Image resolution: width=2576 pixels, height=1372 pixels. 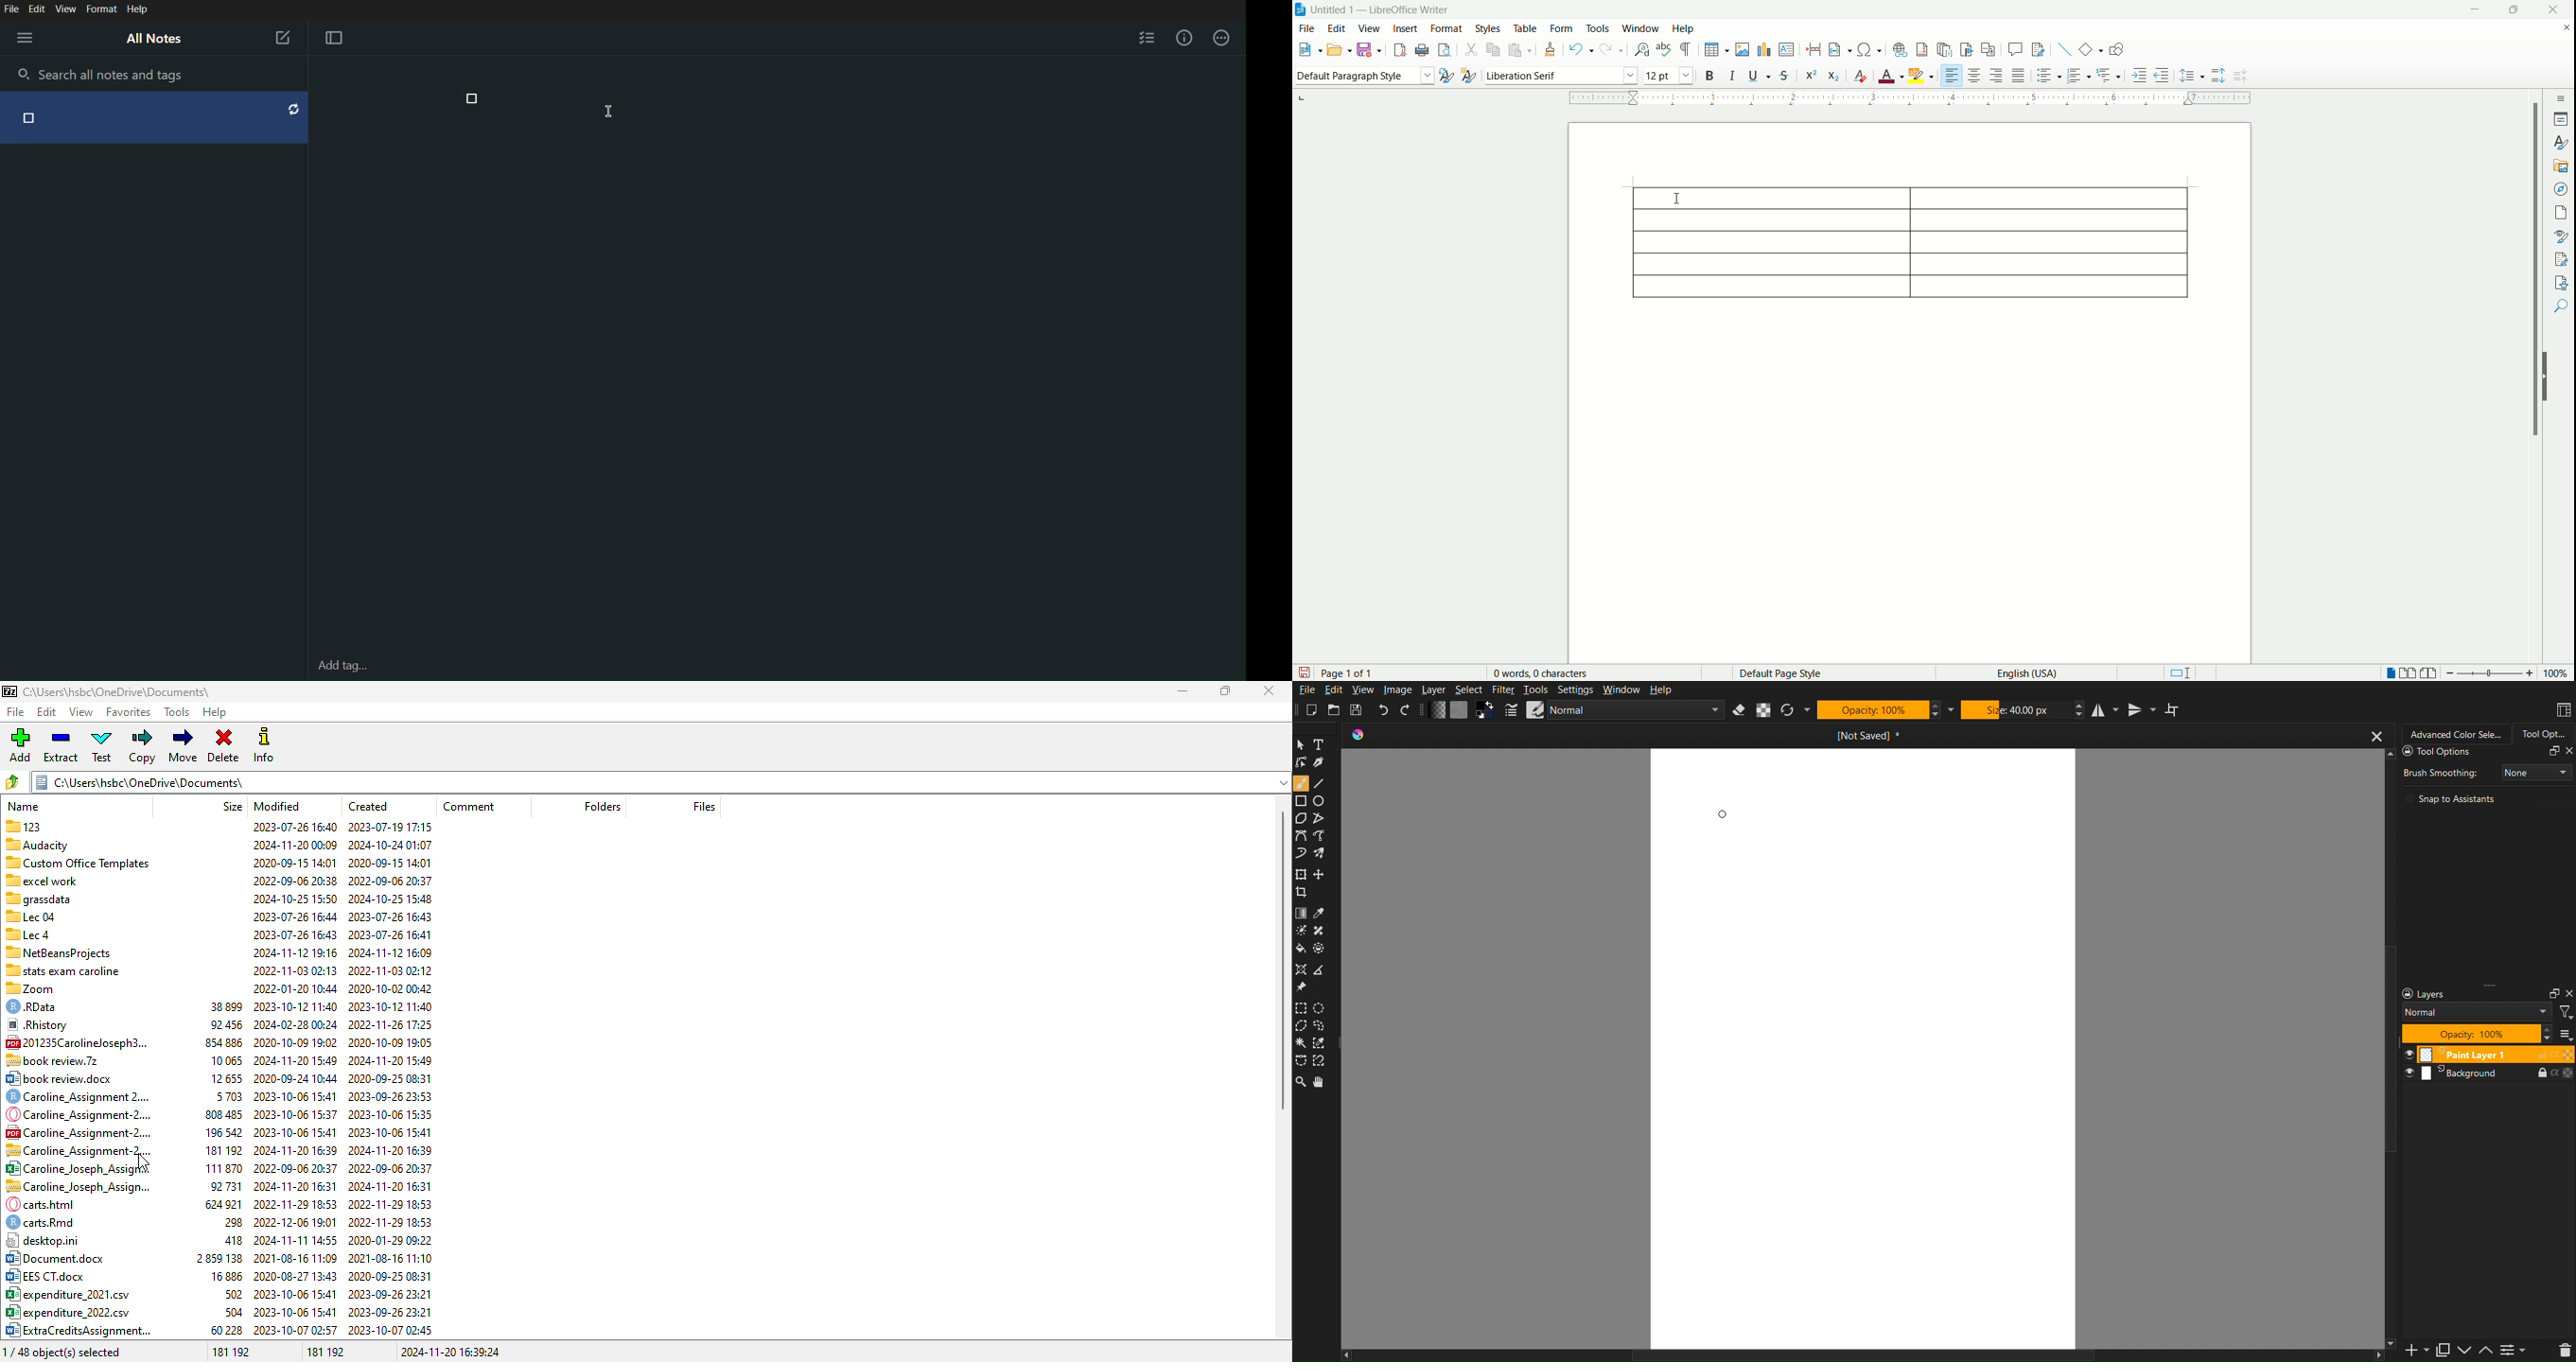 I want to click on Blemish Fix, so click(x=1324, y=930).